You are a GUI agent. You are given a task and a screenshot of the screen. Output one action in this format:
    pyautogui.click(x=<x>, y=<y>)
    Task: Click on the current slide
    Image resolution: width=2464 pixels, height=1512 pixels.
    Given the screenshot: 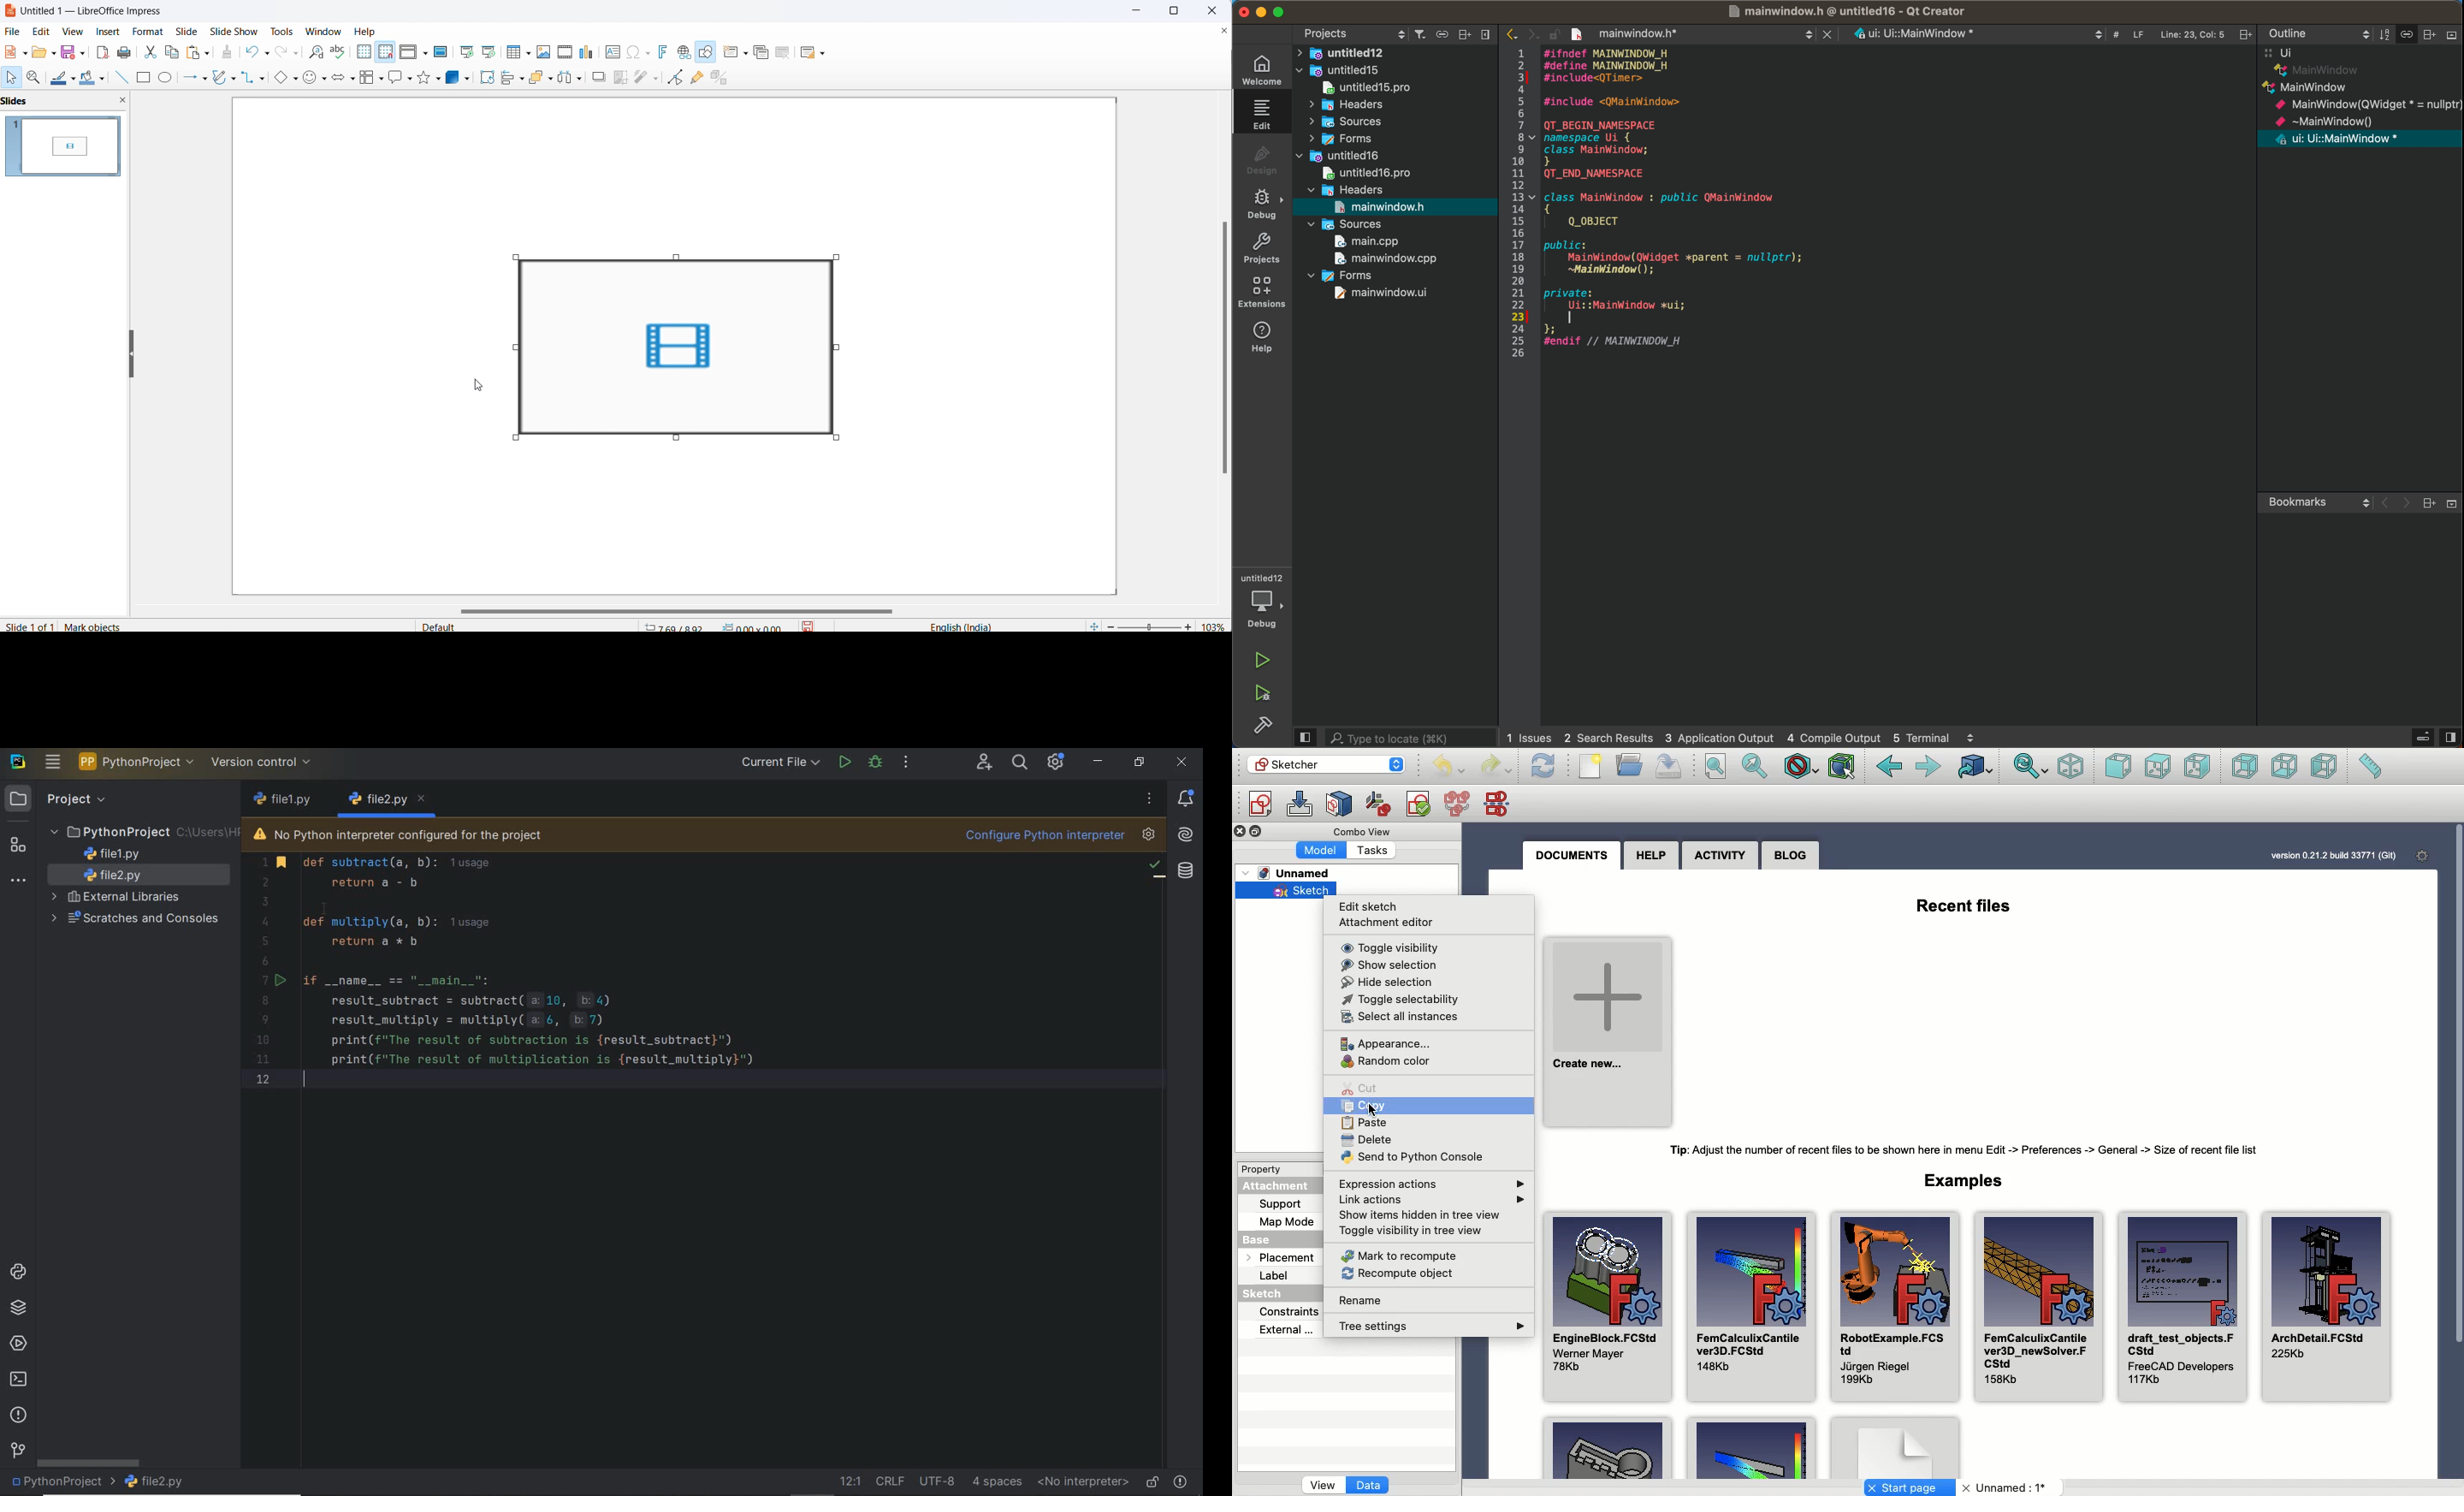 What is the action you would take?
    pyautogui.click(x=29, y=625)
    